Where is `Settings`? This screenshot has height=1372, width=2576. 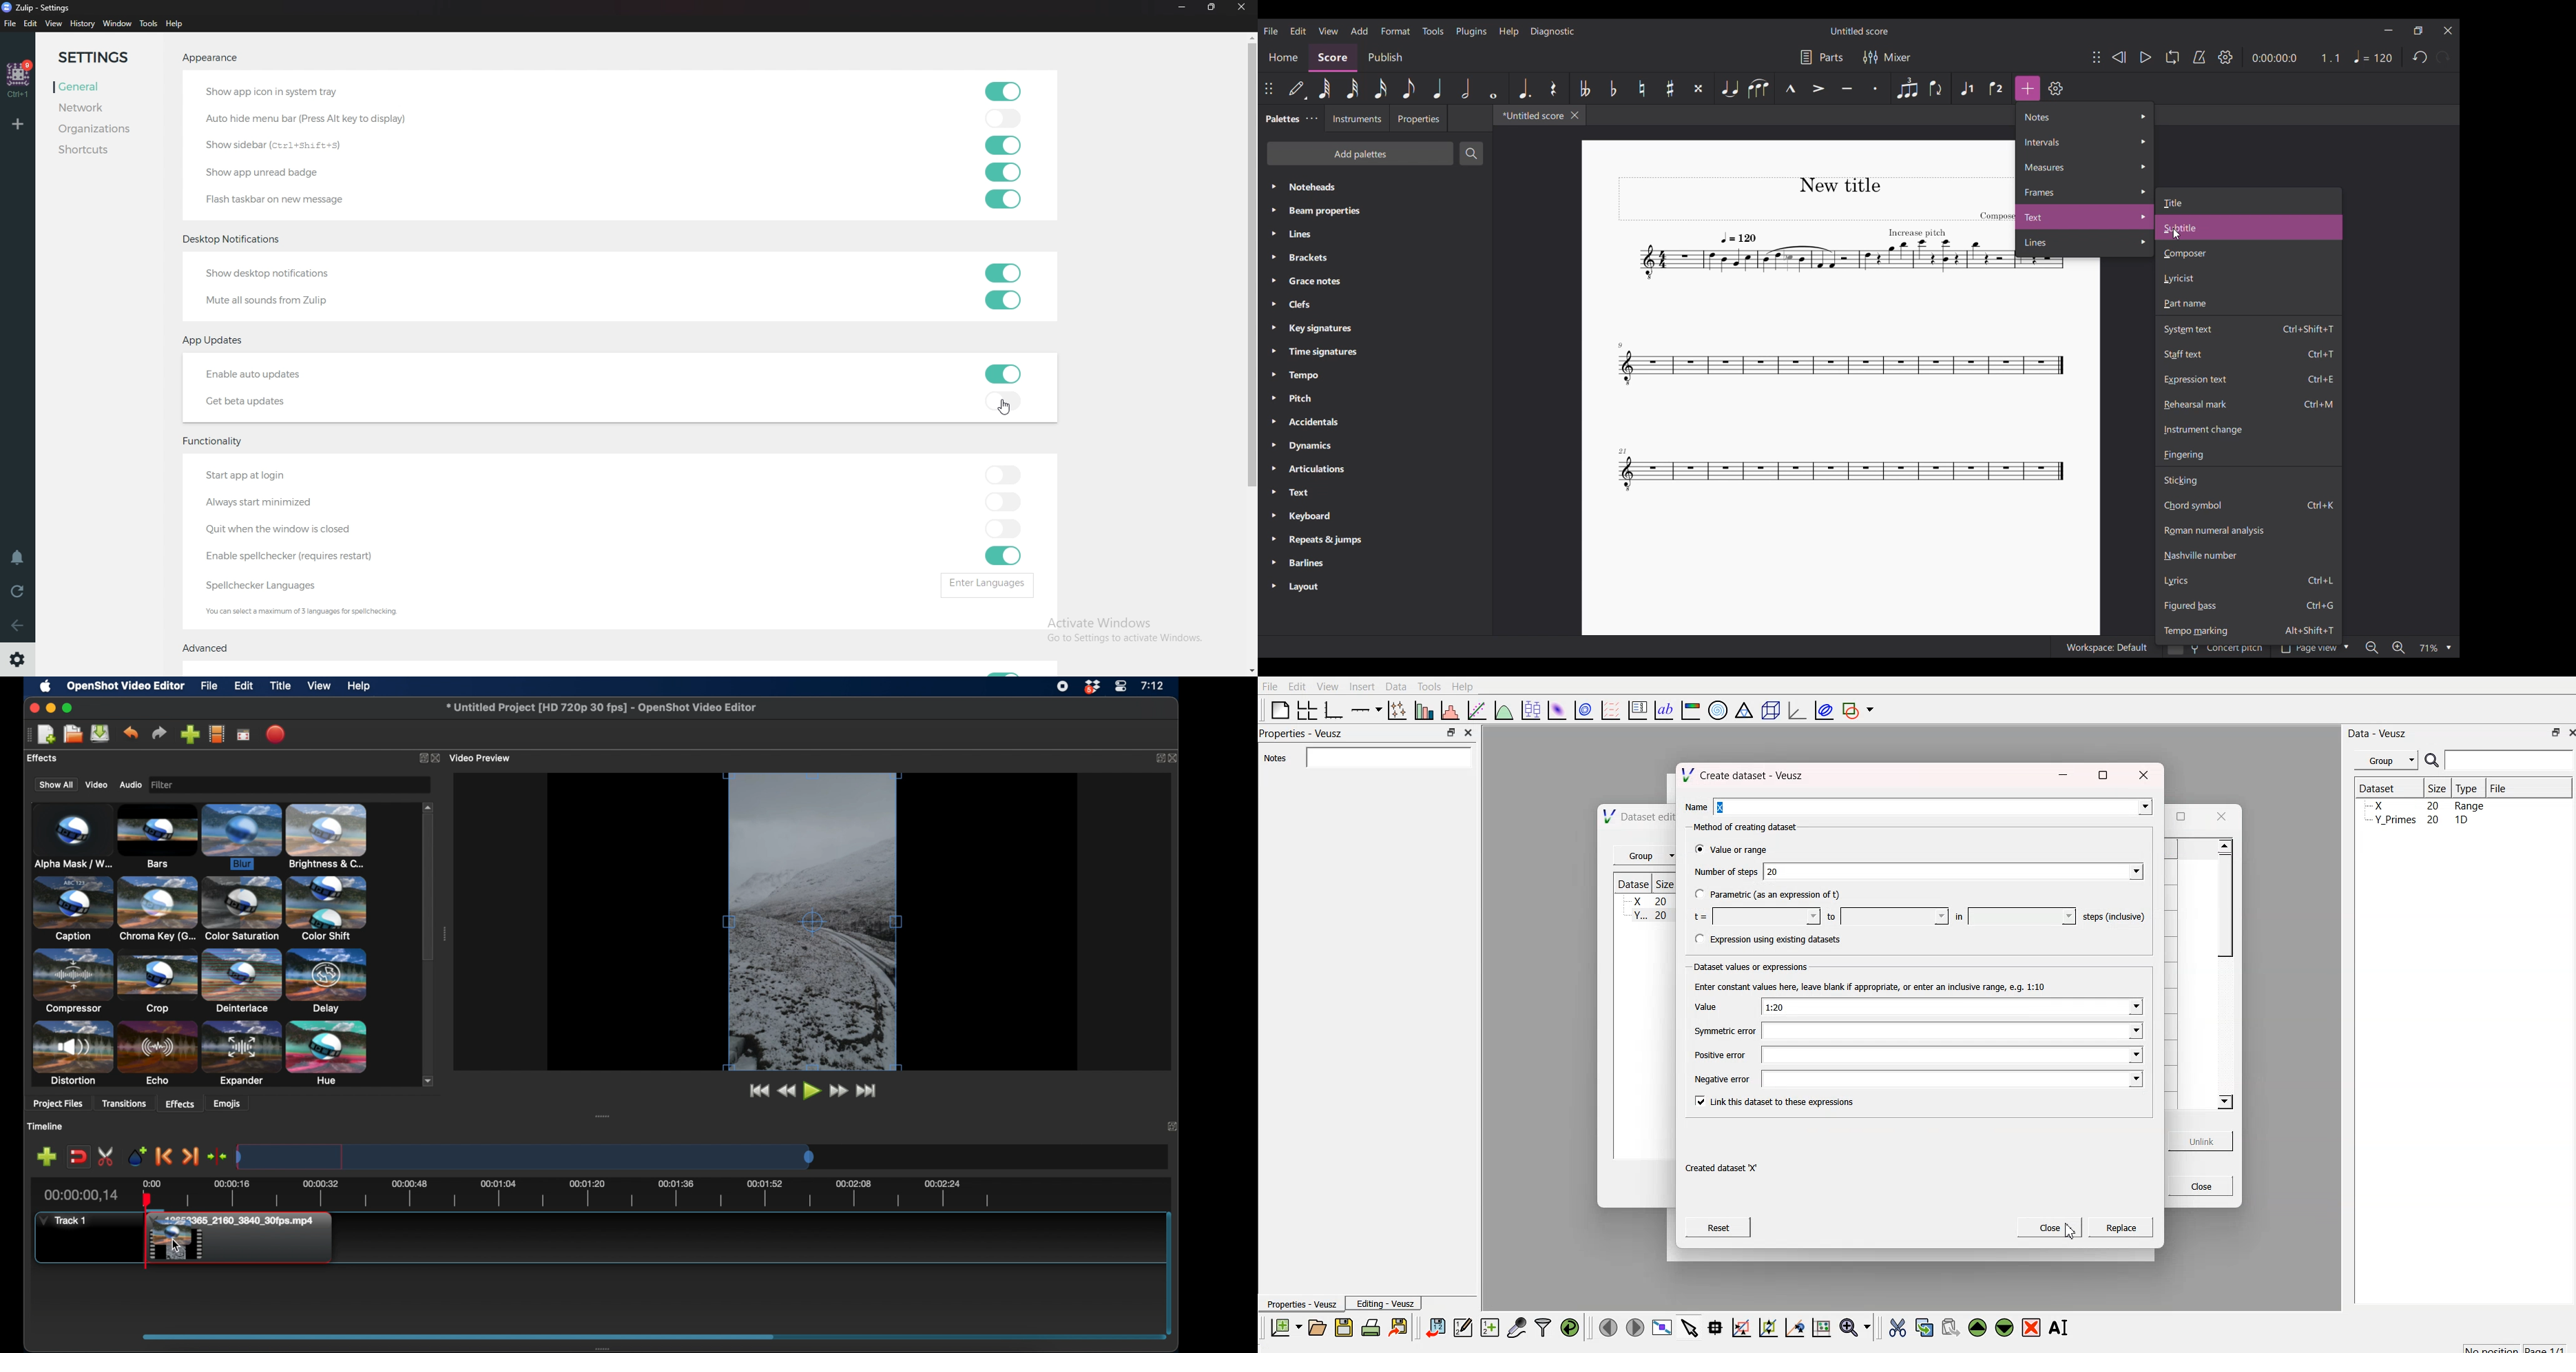
Settings is located at coordinates (108, 54).